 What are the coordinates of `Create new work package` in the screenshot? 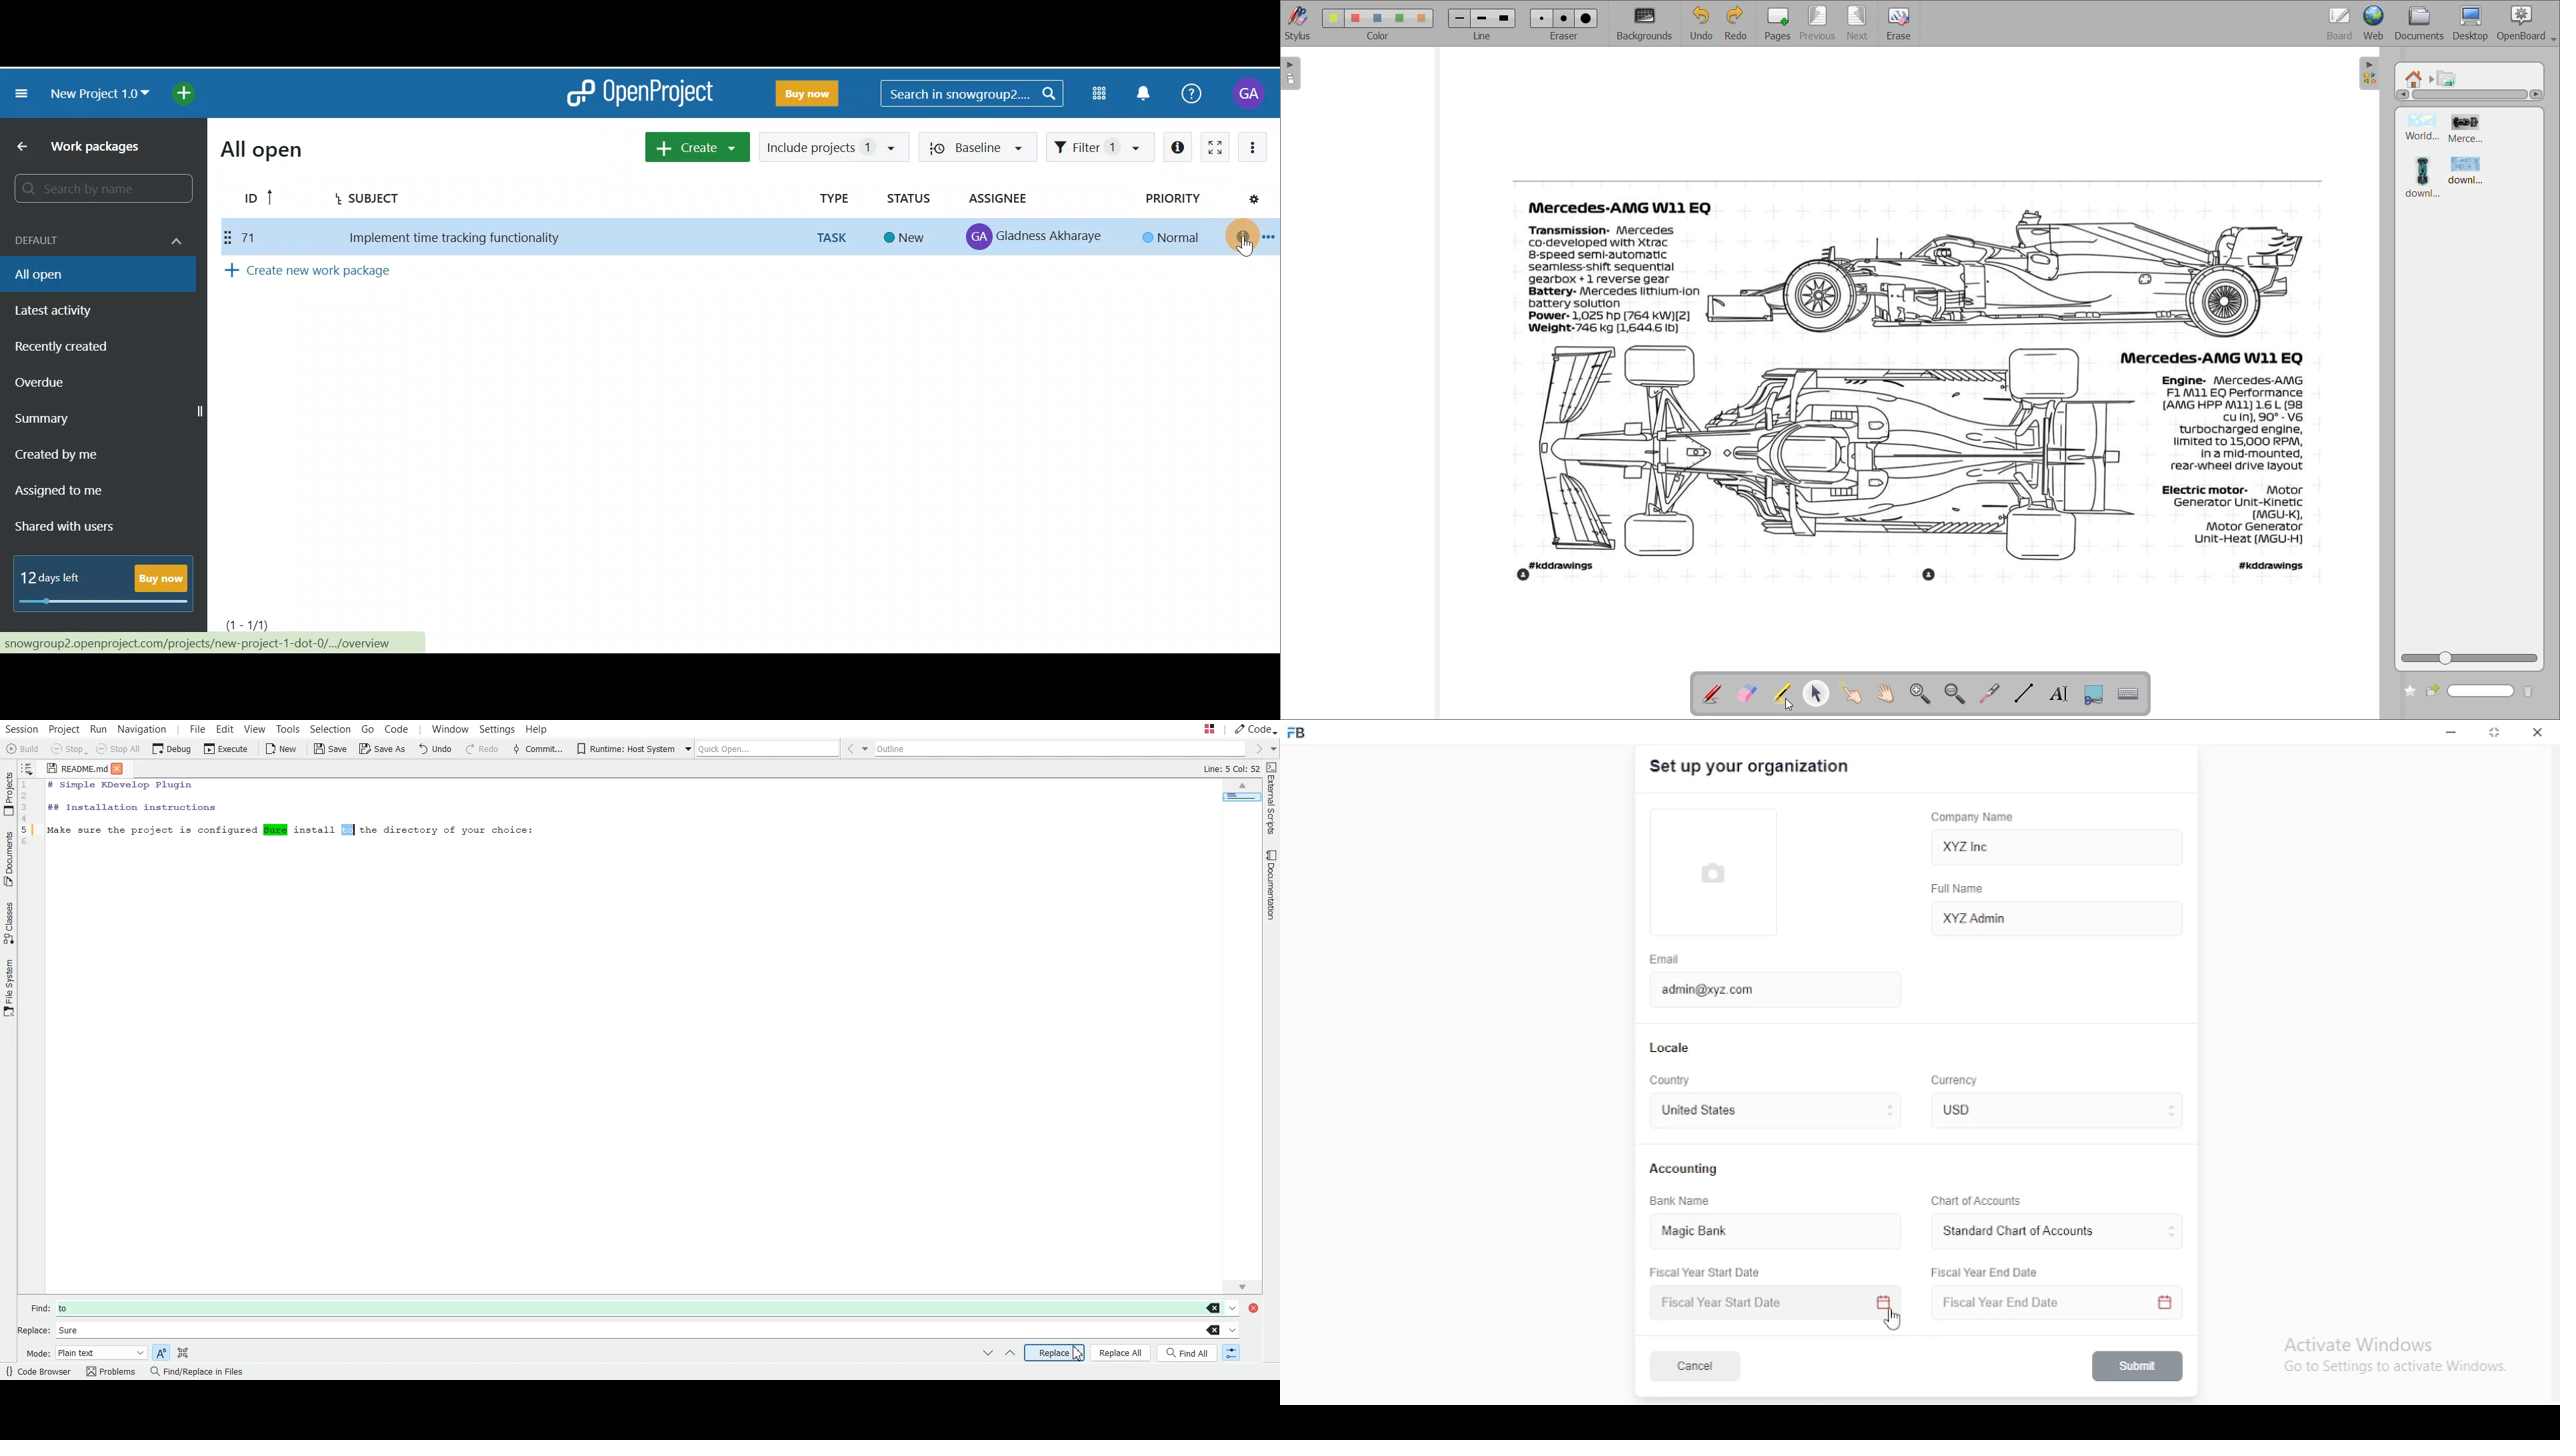 It's located at (343, 273).